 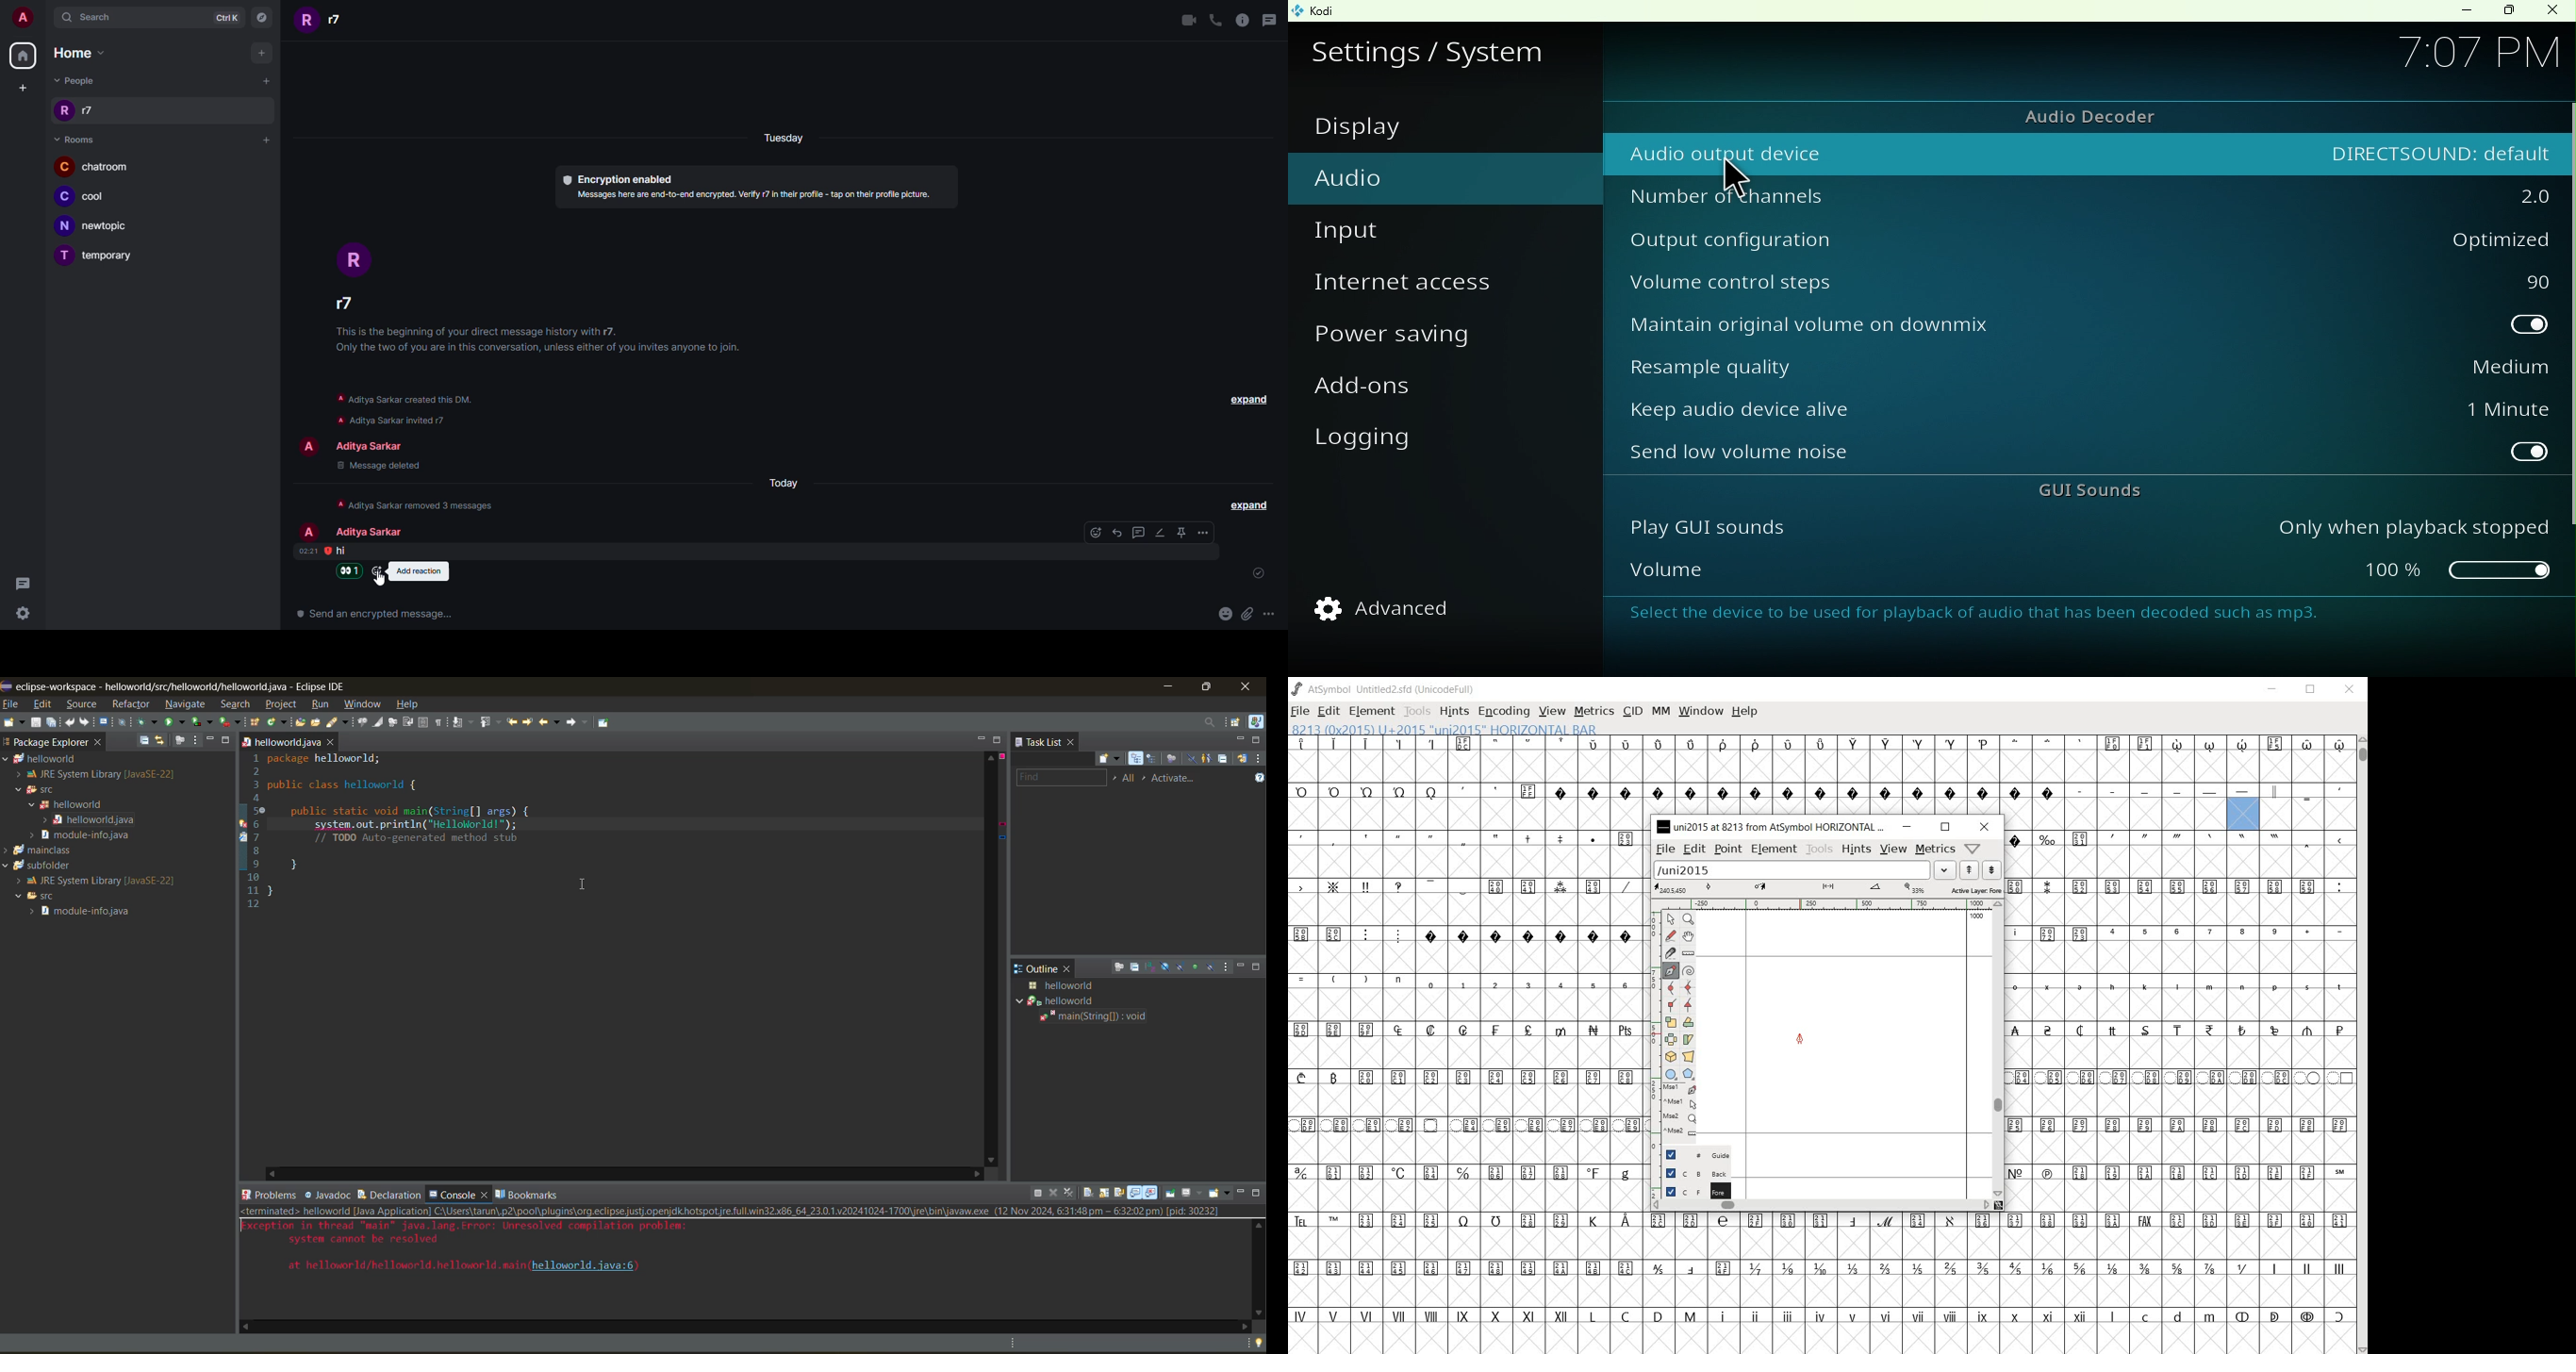 What do you see at coordinates (309, 449) in the screenshot?
I see `profile` at bounding box center [309, 449].